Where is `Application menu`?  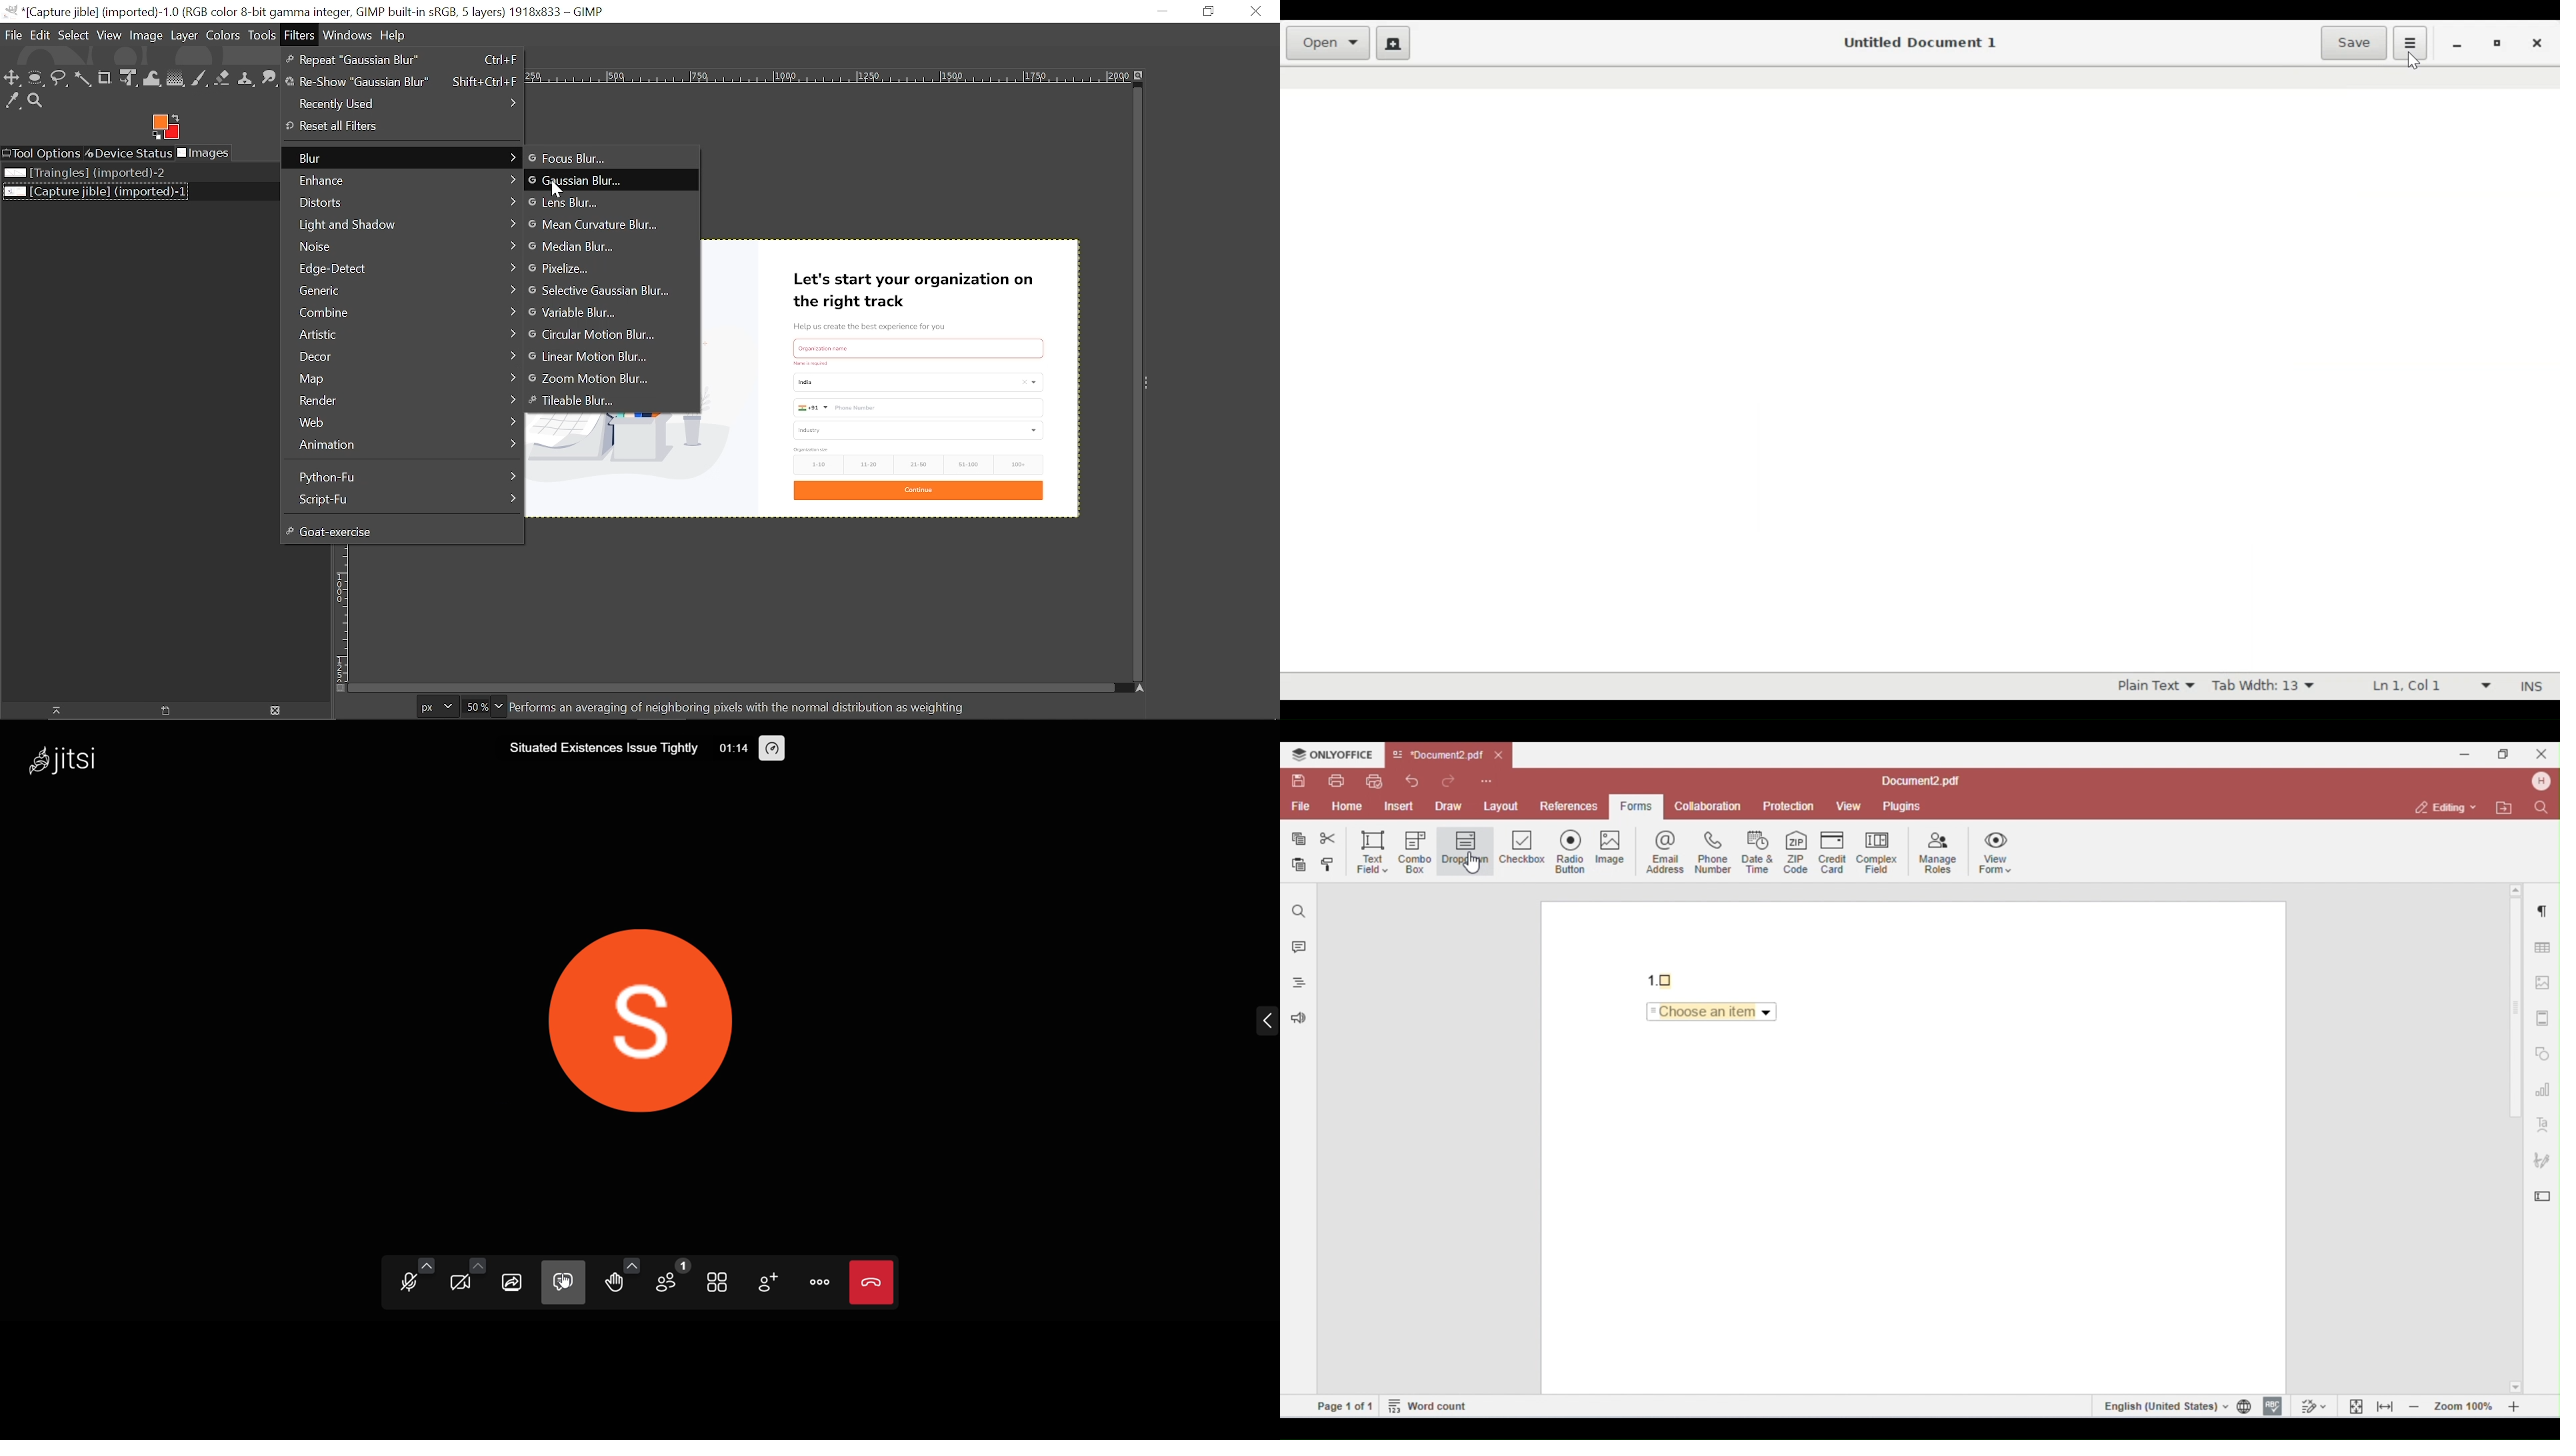
Application menu is located at coordinates (2410, 44).